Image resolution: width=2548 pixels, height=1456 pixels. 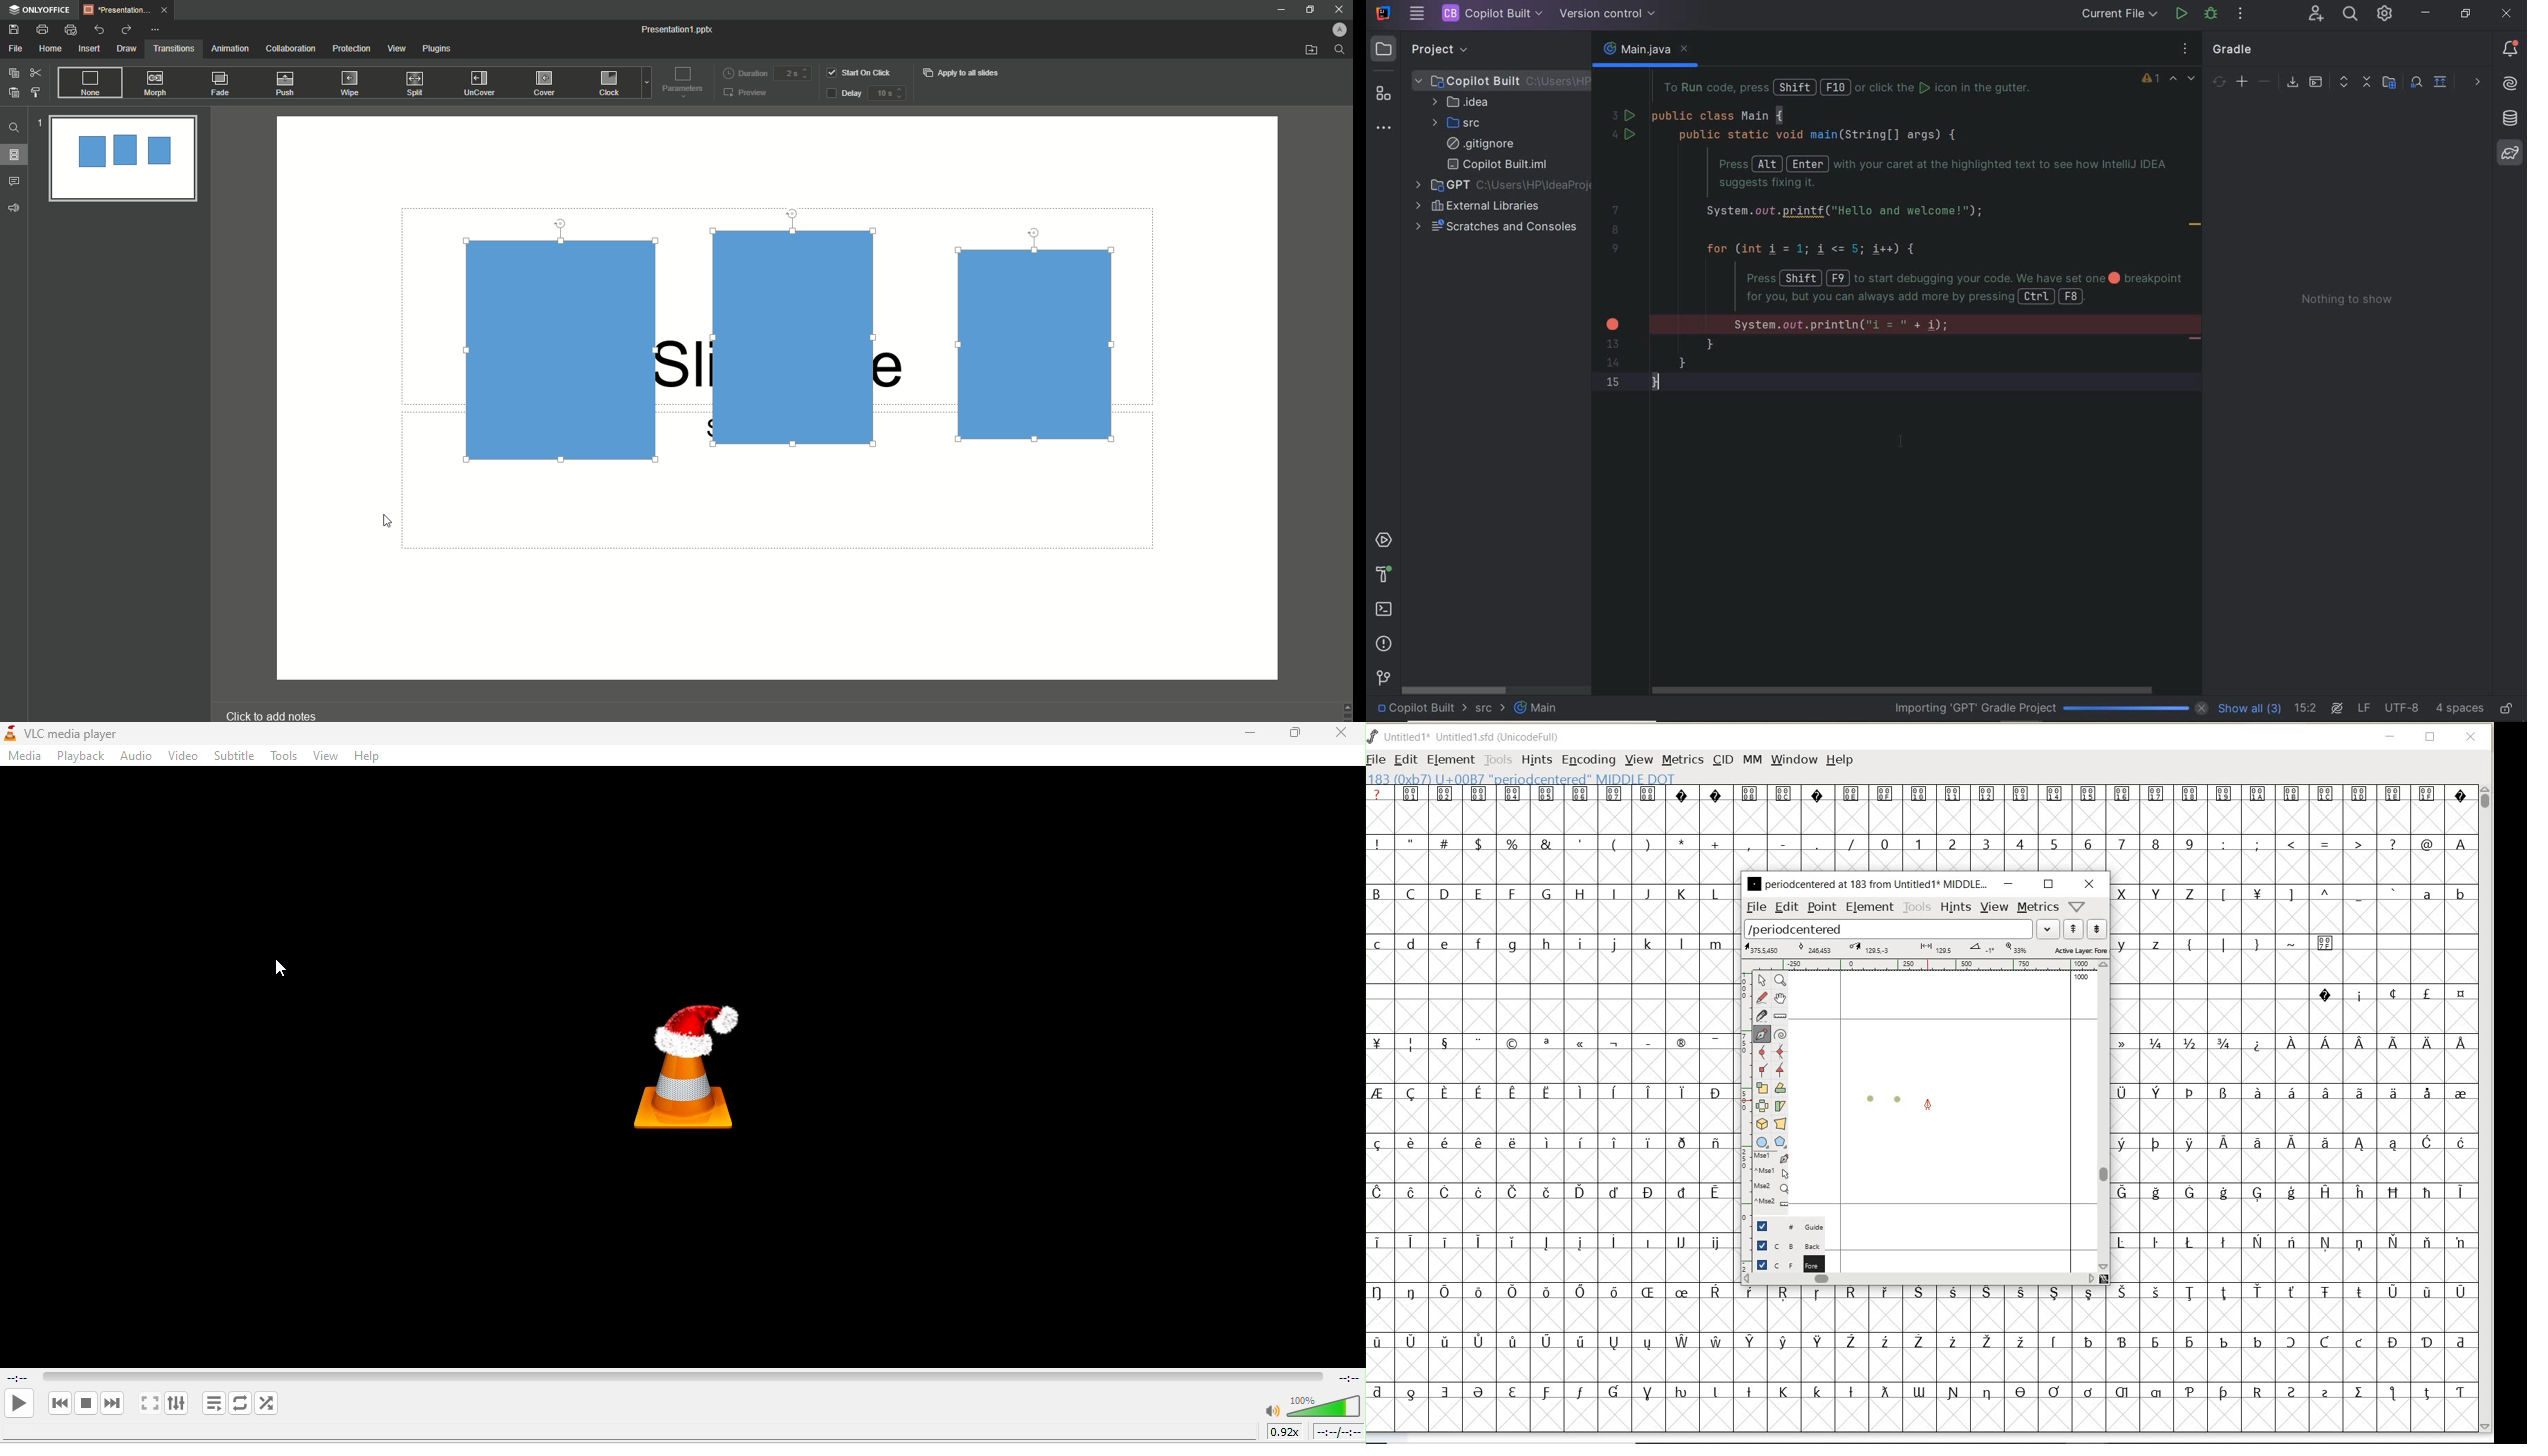 What do you see at coordinates (2431, 739) in the screenshot?
I see `RESTORE` at bounding box center [2431, 739].